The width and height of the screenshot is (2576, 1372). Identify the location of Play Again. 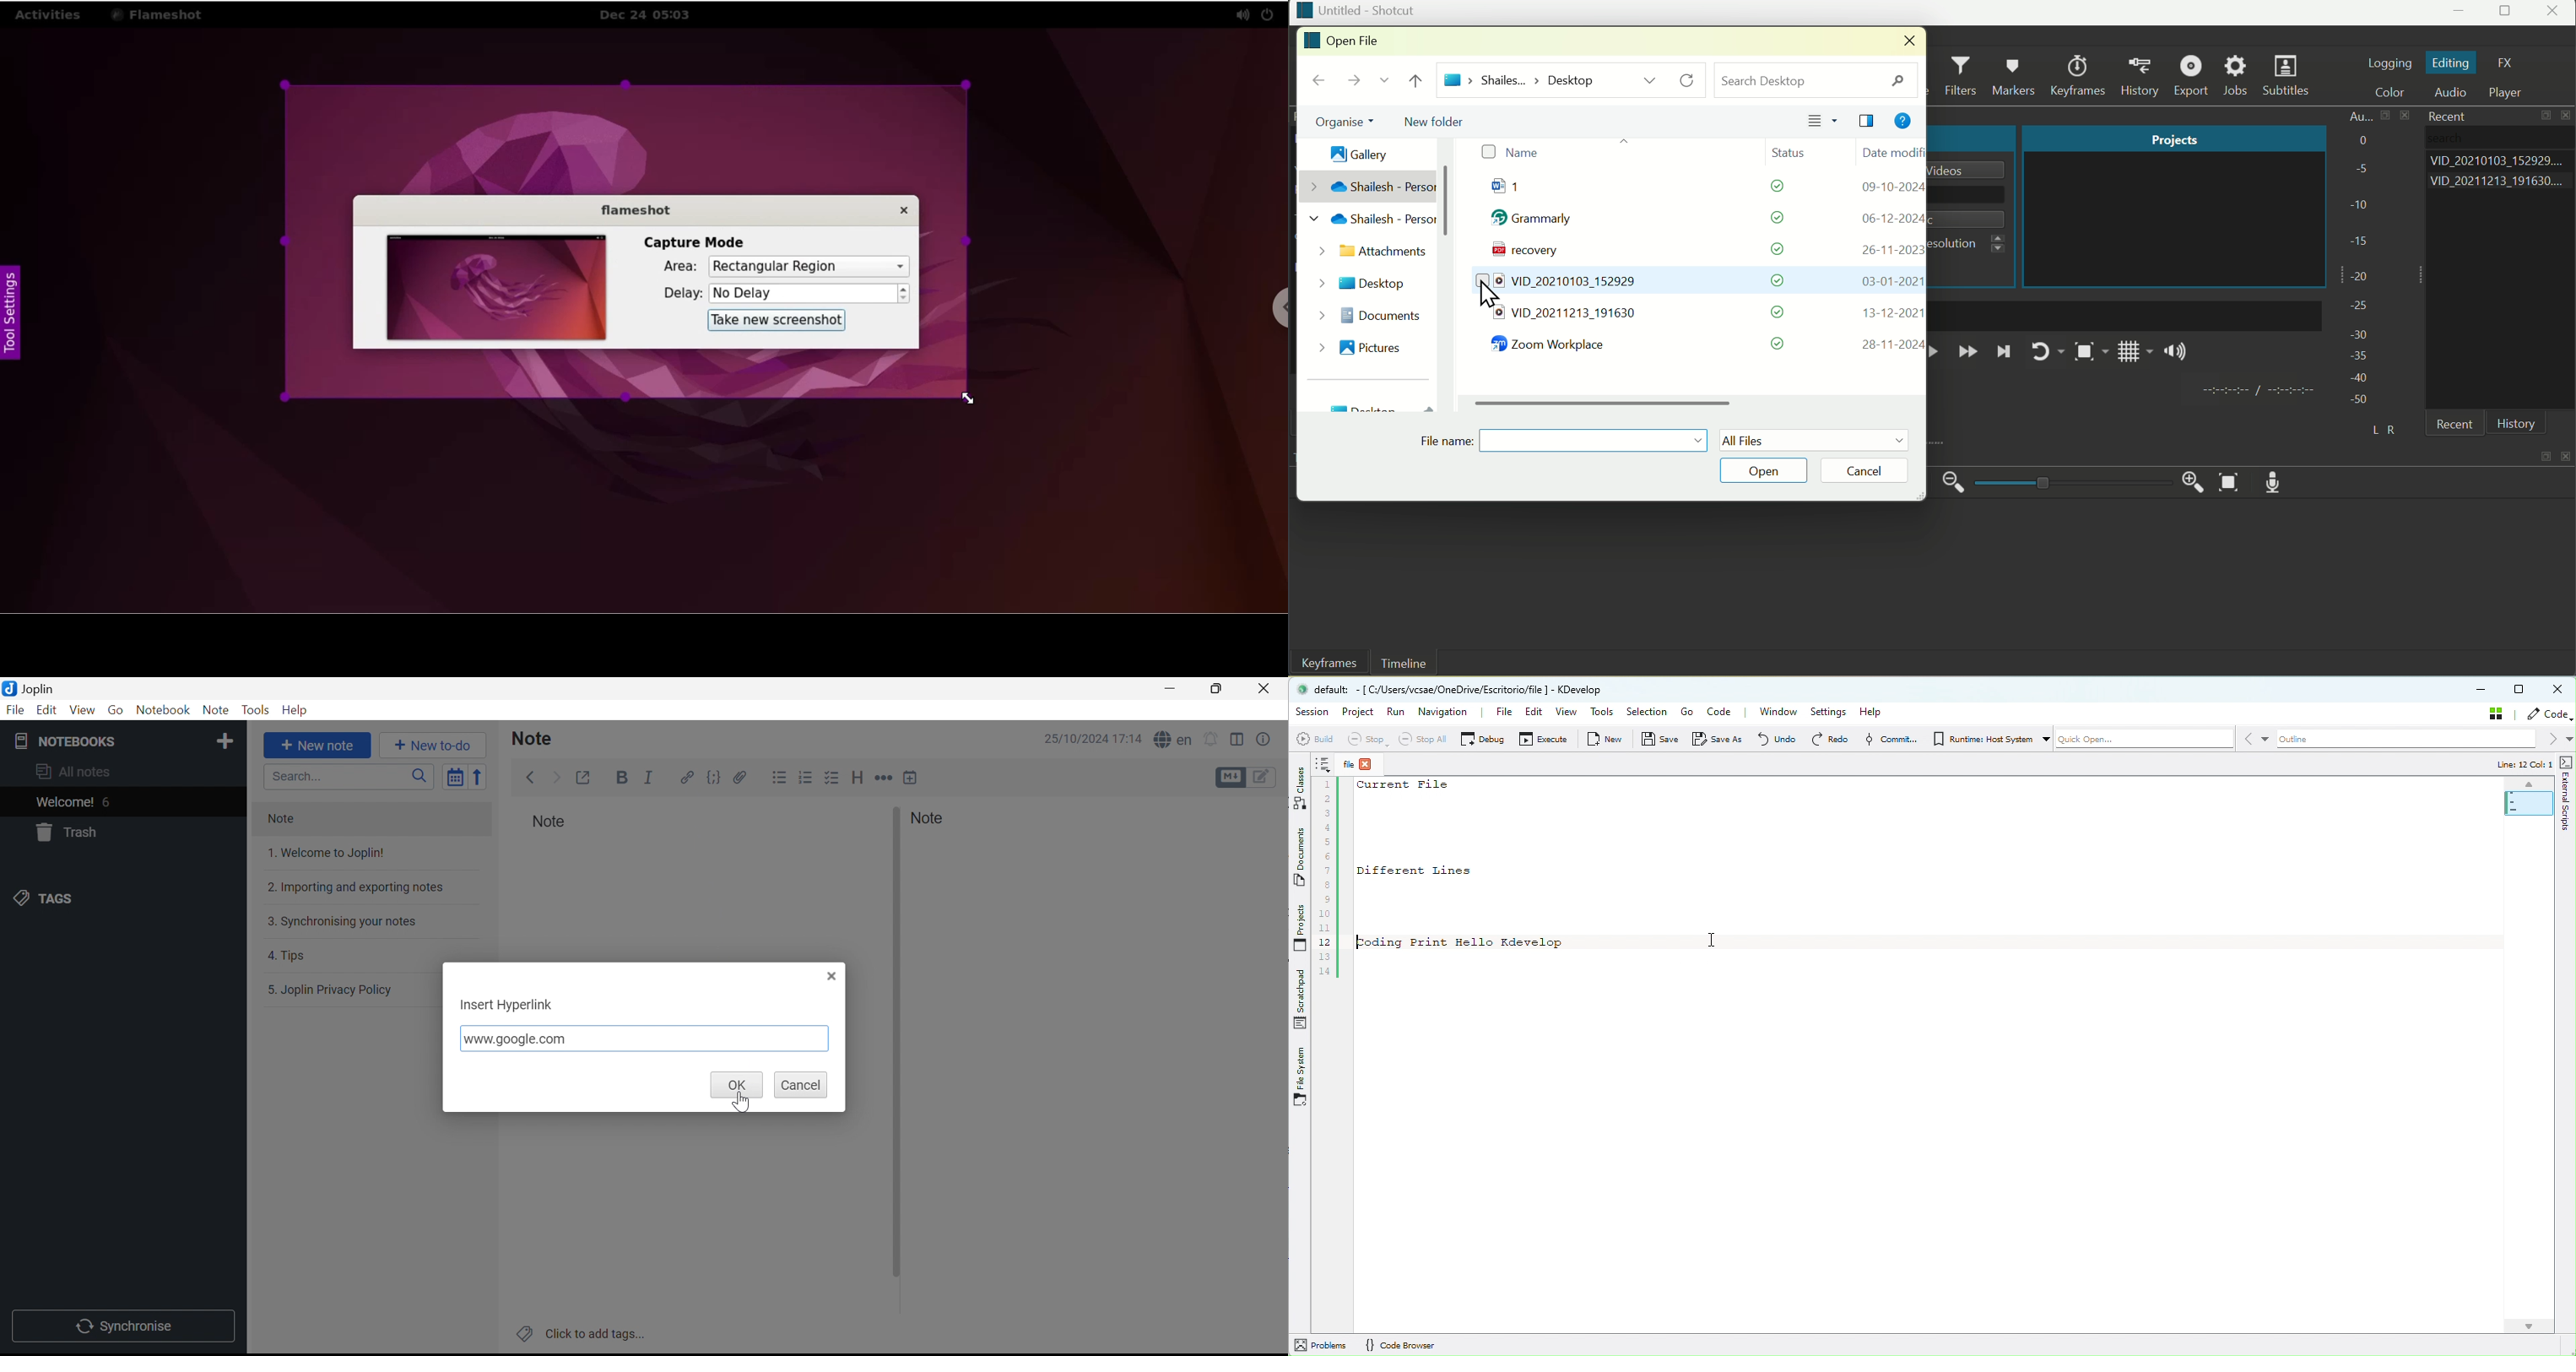
(2045, 352).